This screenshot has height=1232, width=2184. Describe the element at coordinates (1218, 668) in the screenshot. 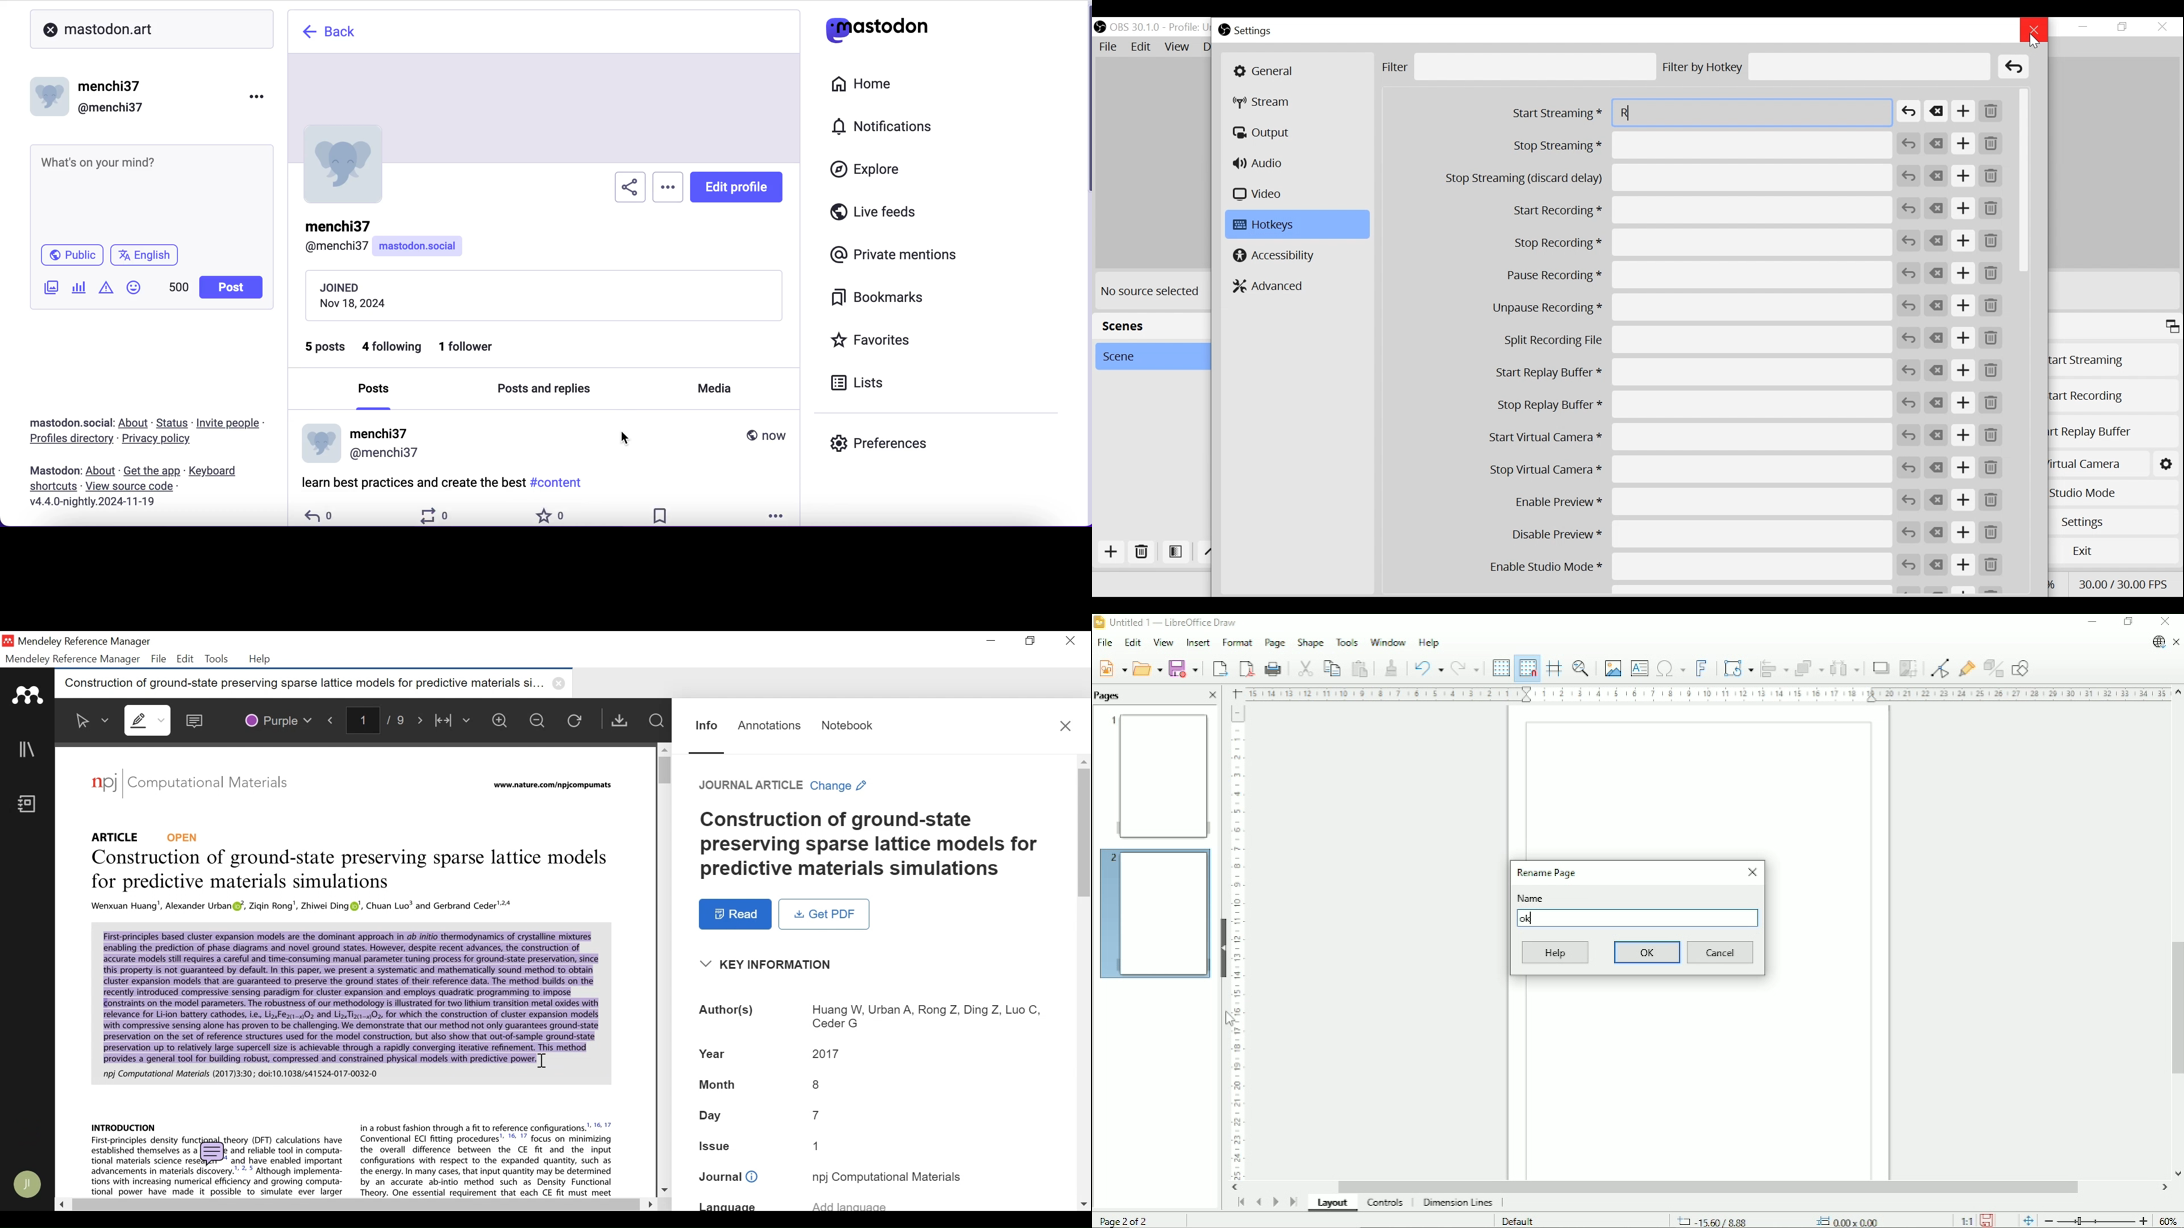

I see `Export` at that location.